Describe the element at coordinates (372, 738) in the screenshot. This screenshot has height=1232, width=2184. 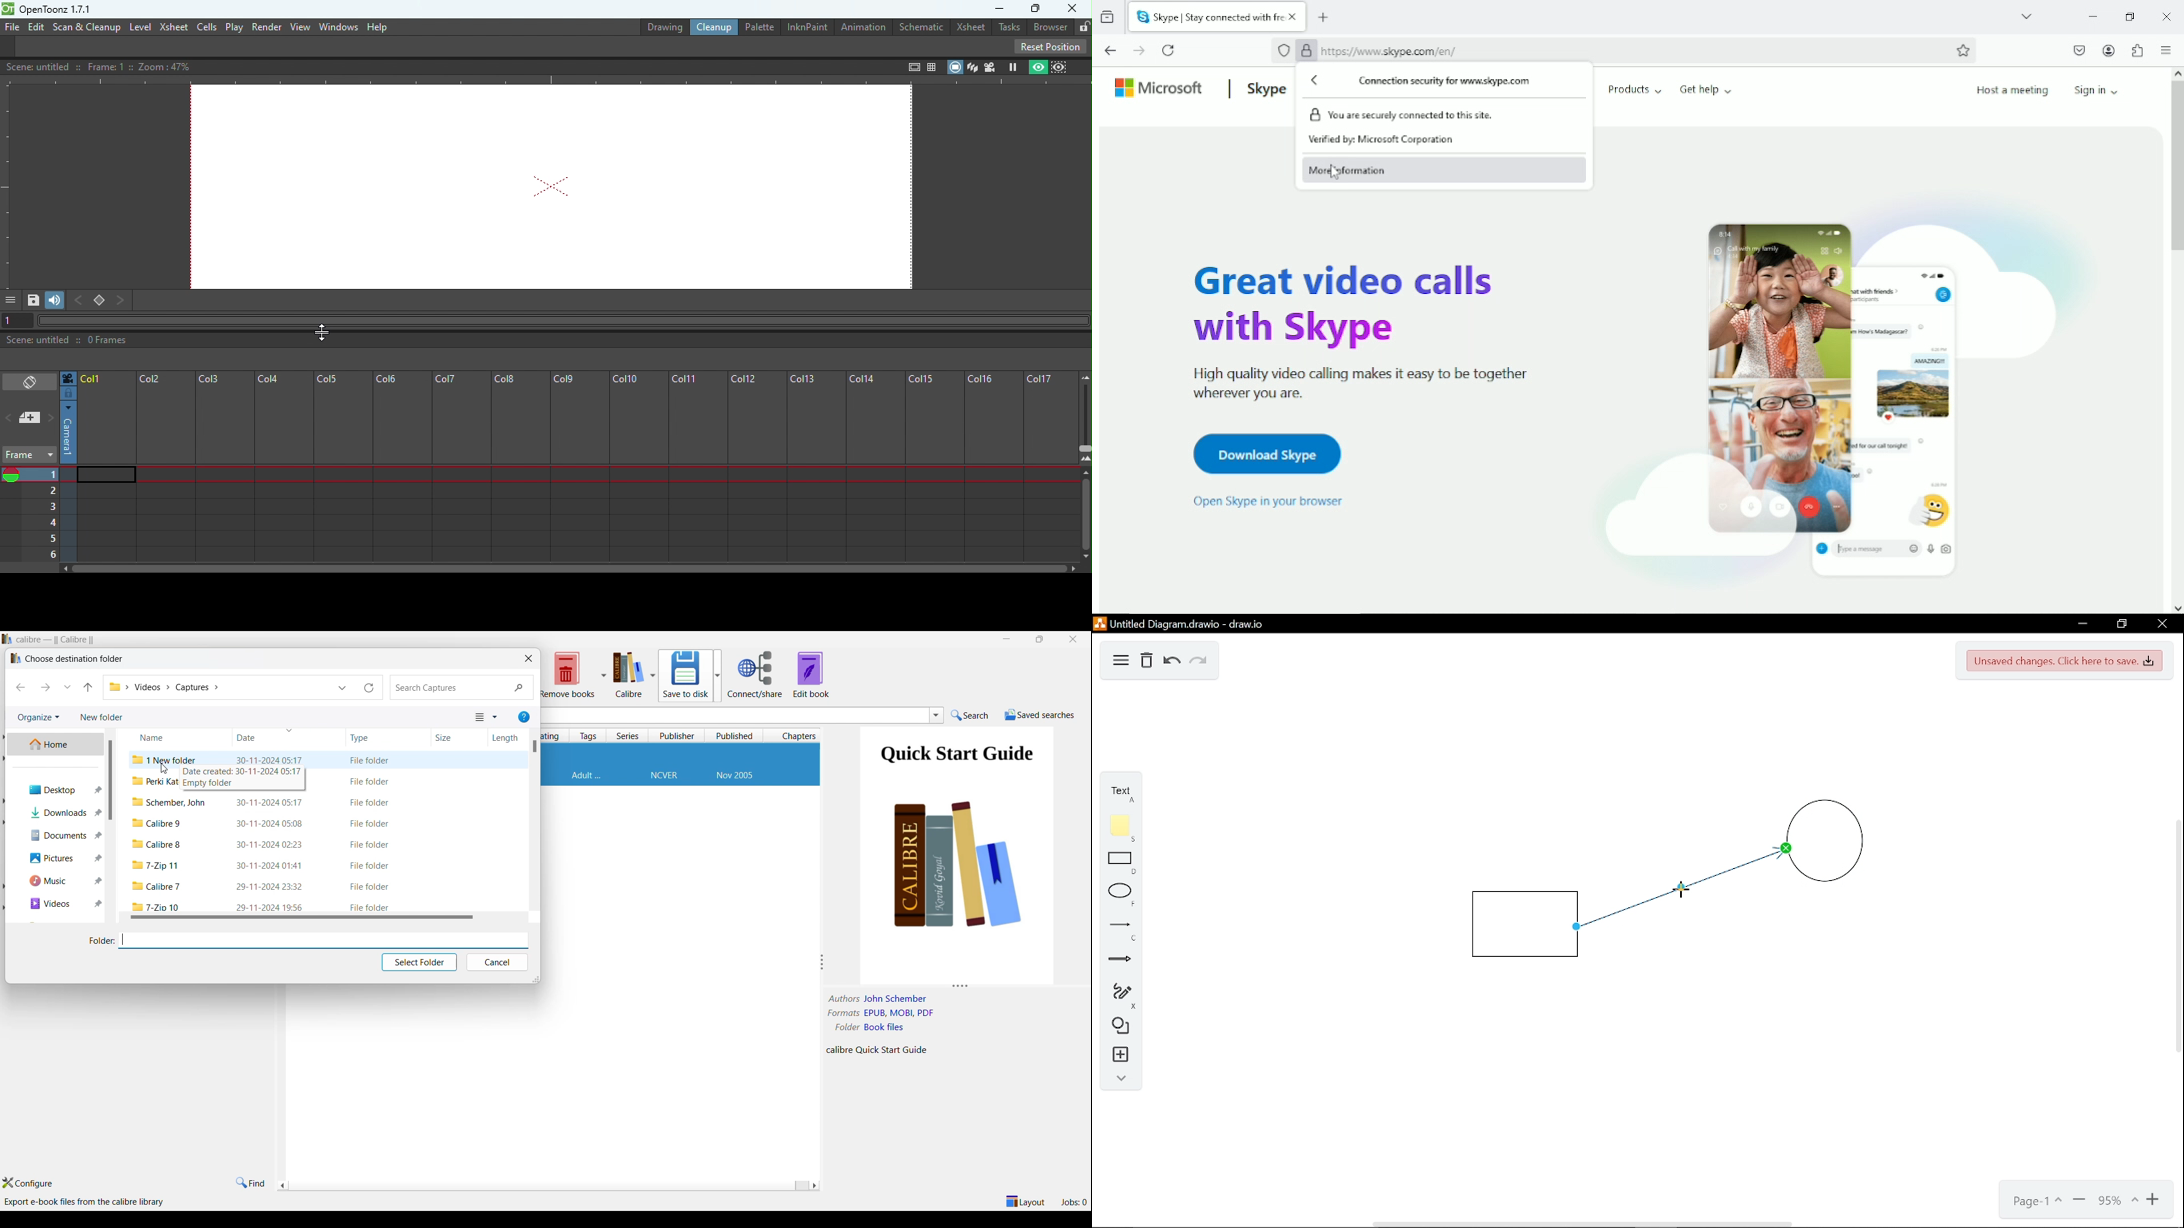
I see `Type column` at that location.